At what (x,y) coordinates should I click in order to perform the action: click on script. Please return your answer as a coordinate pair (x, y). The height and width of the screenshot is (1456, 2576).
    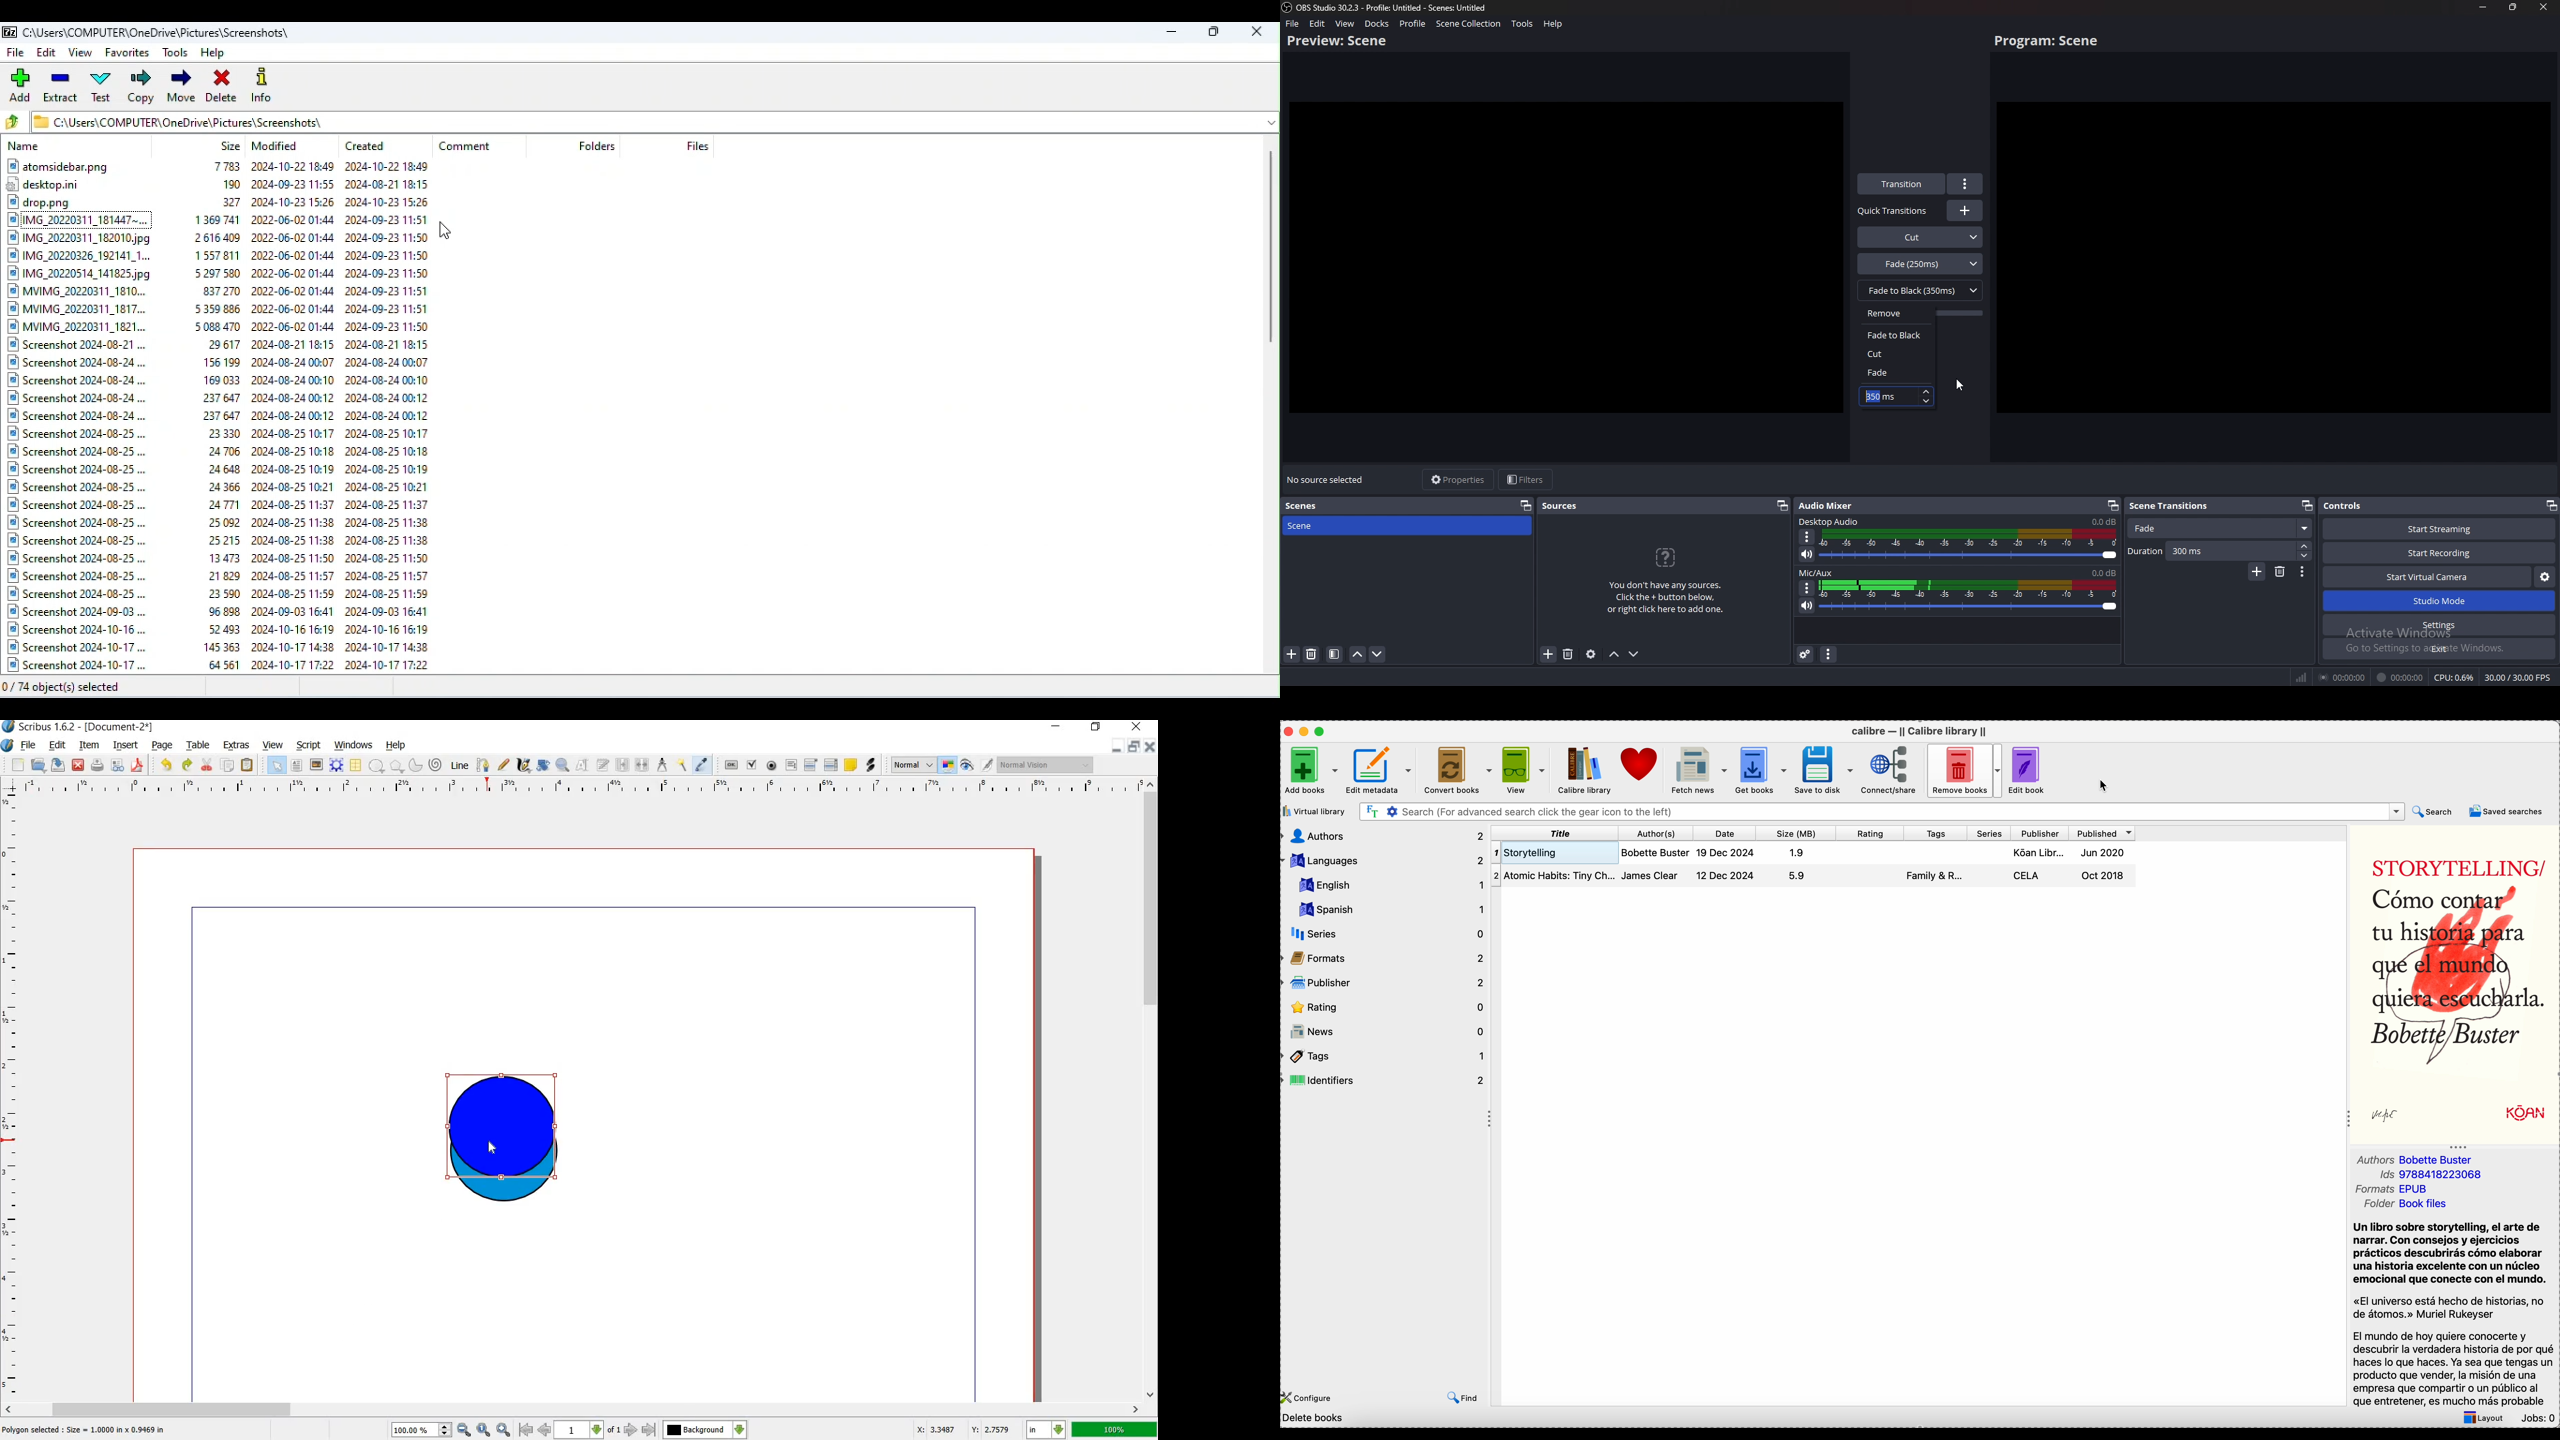
    Looking at the image, I should click on (309, 746).